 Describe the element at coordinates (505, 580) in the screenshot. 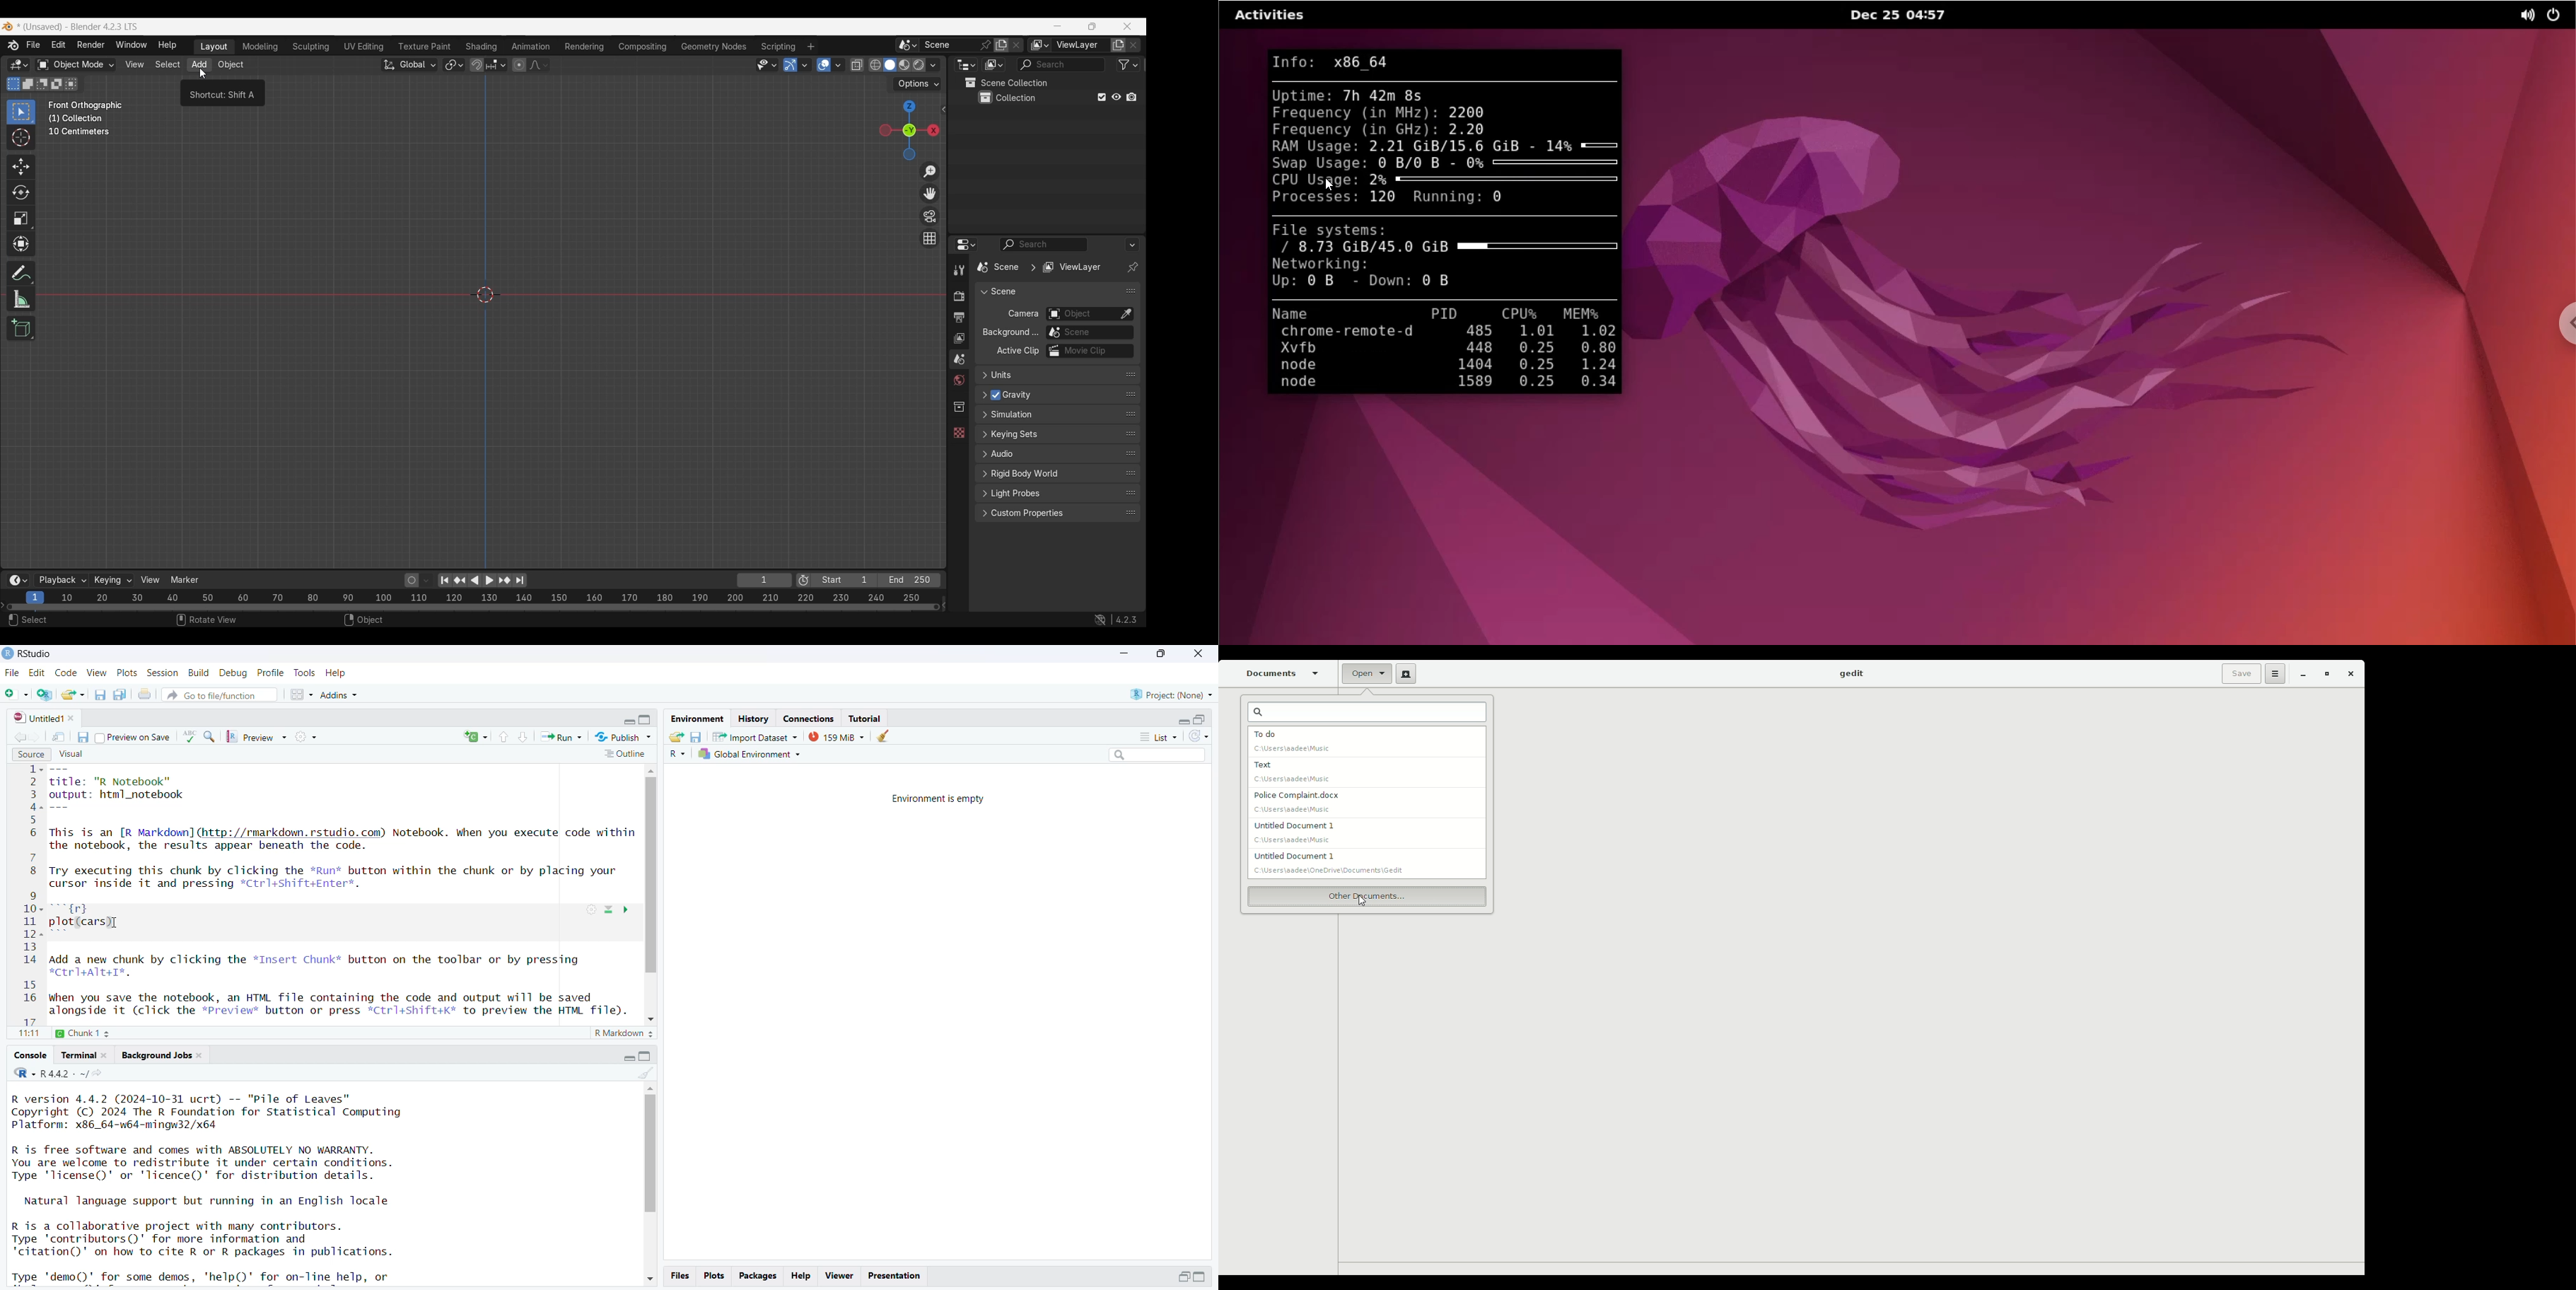

I see `Jump to key frame` at that location.